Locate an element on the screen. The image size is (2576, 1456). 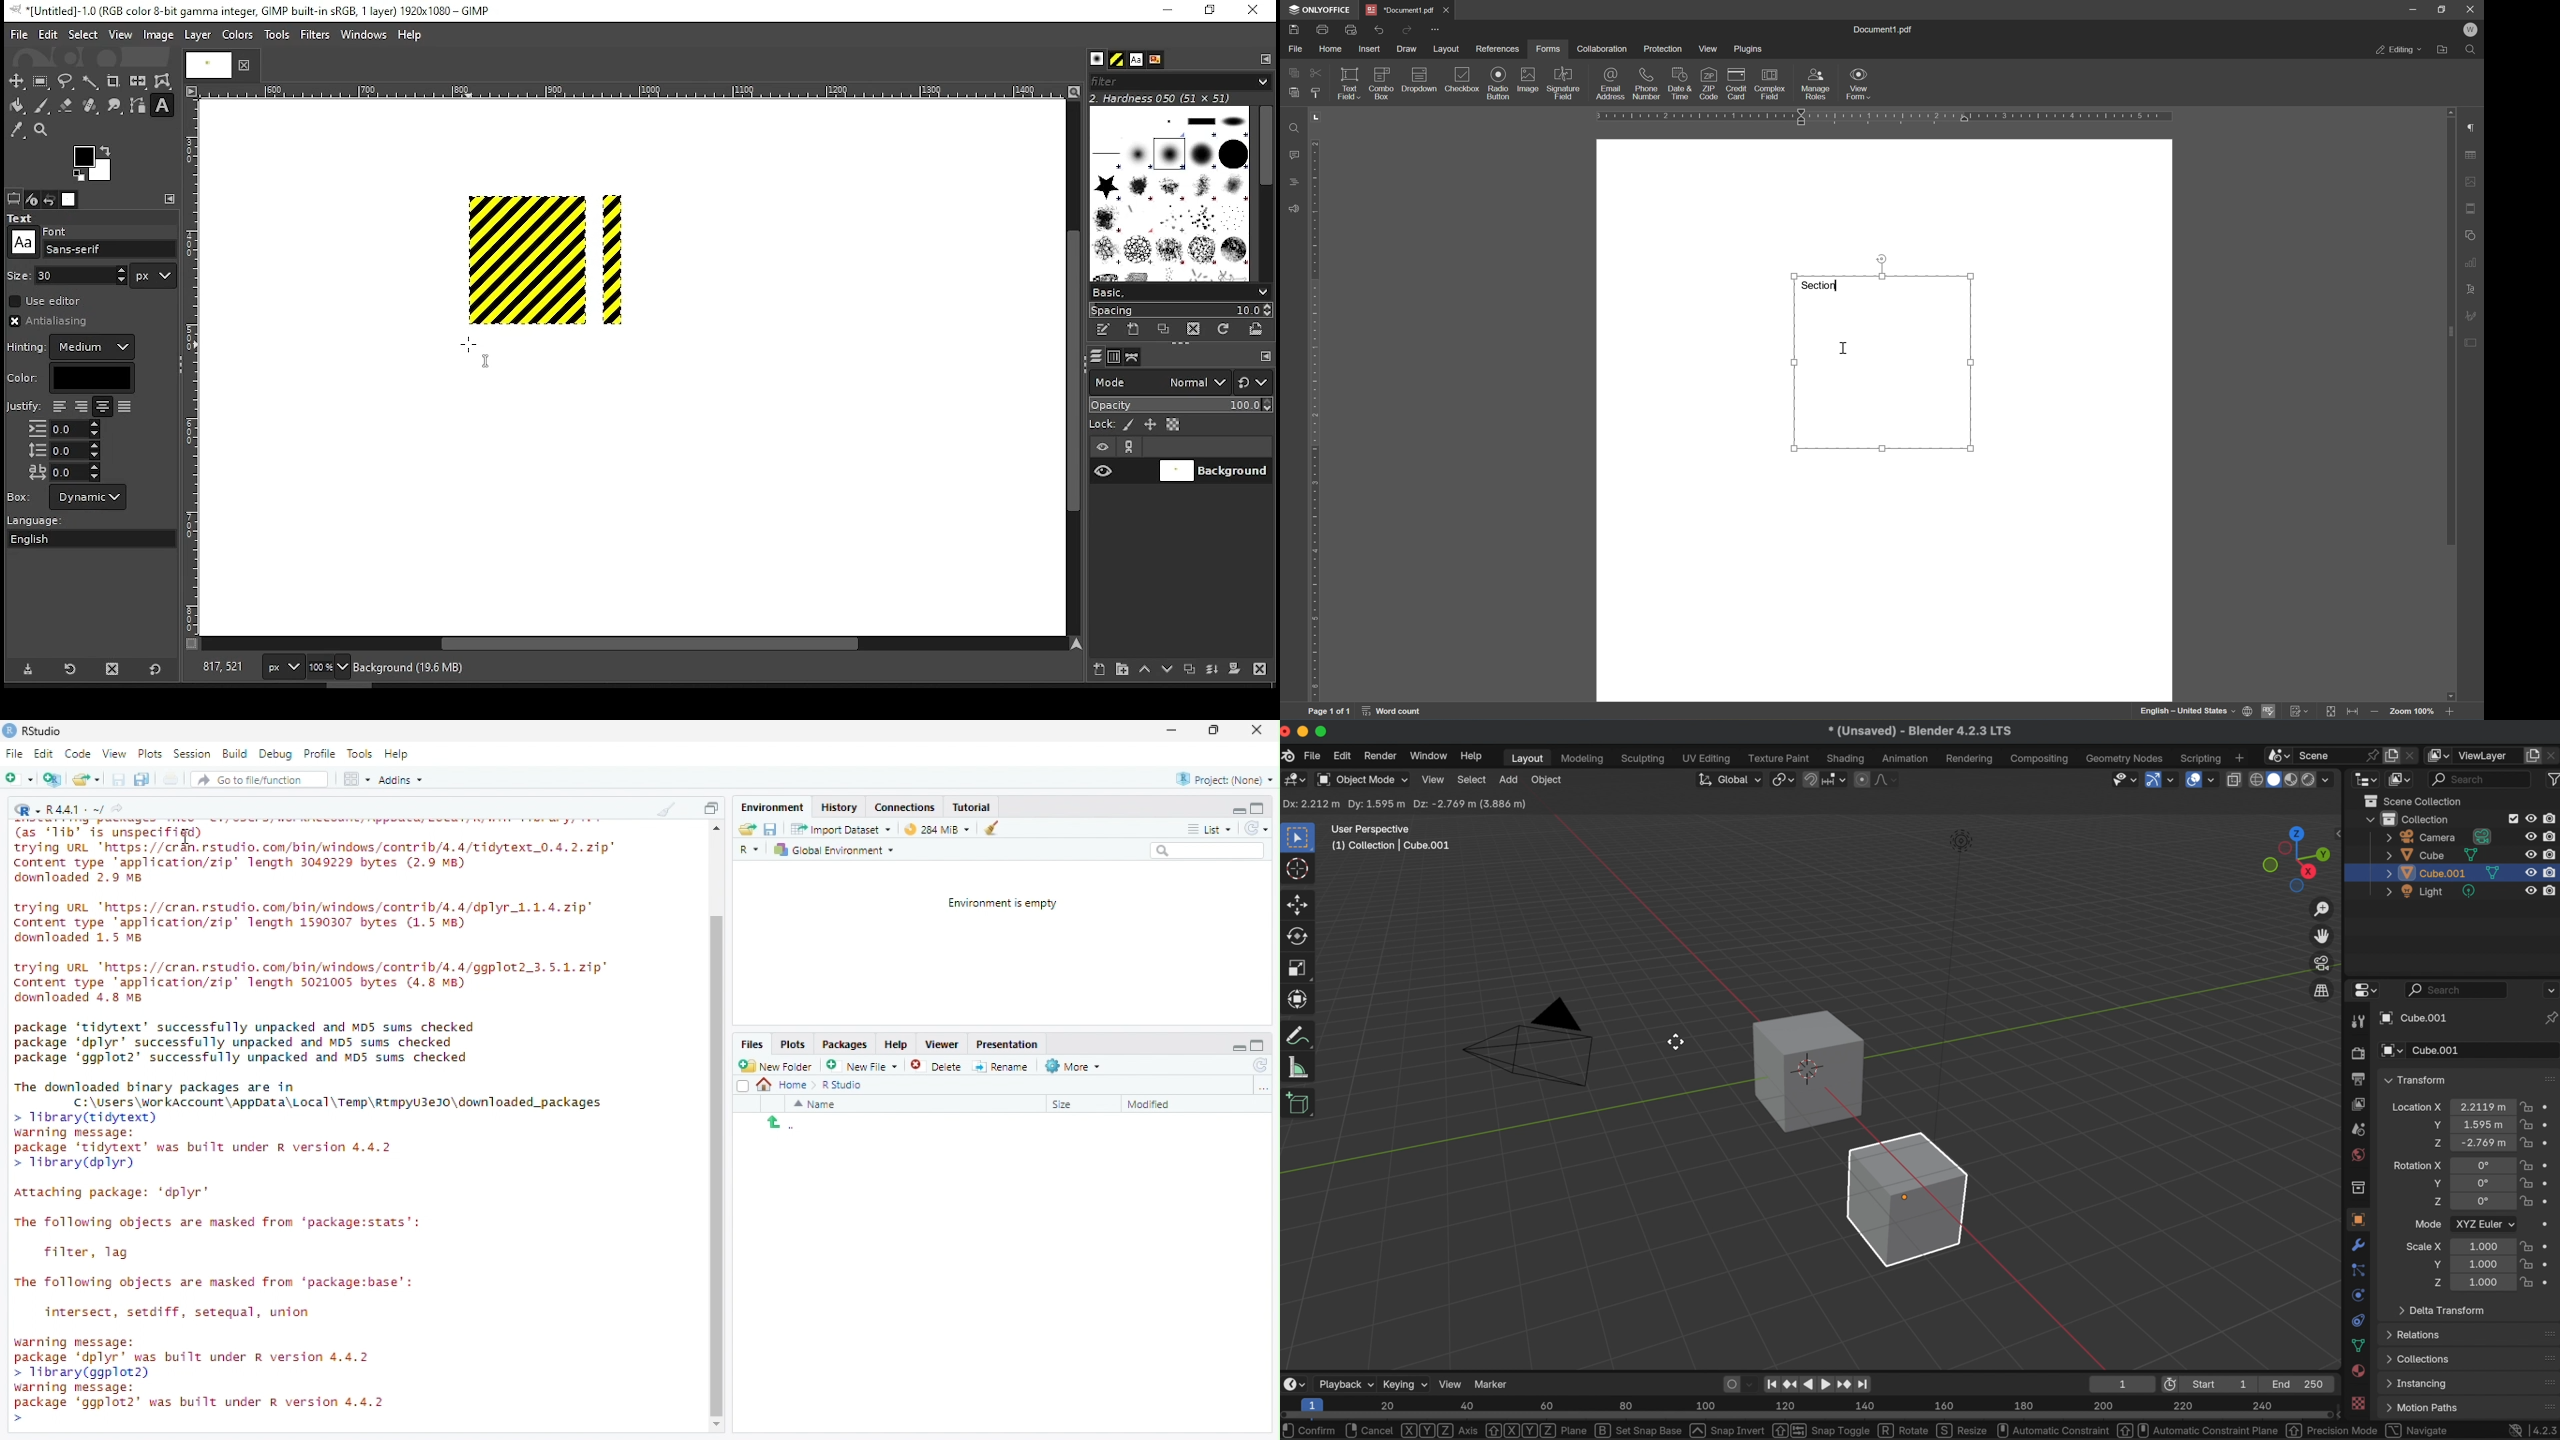
Project: (None) is located at coordinates (1225, 779).